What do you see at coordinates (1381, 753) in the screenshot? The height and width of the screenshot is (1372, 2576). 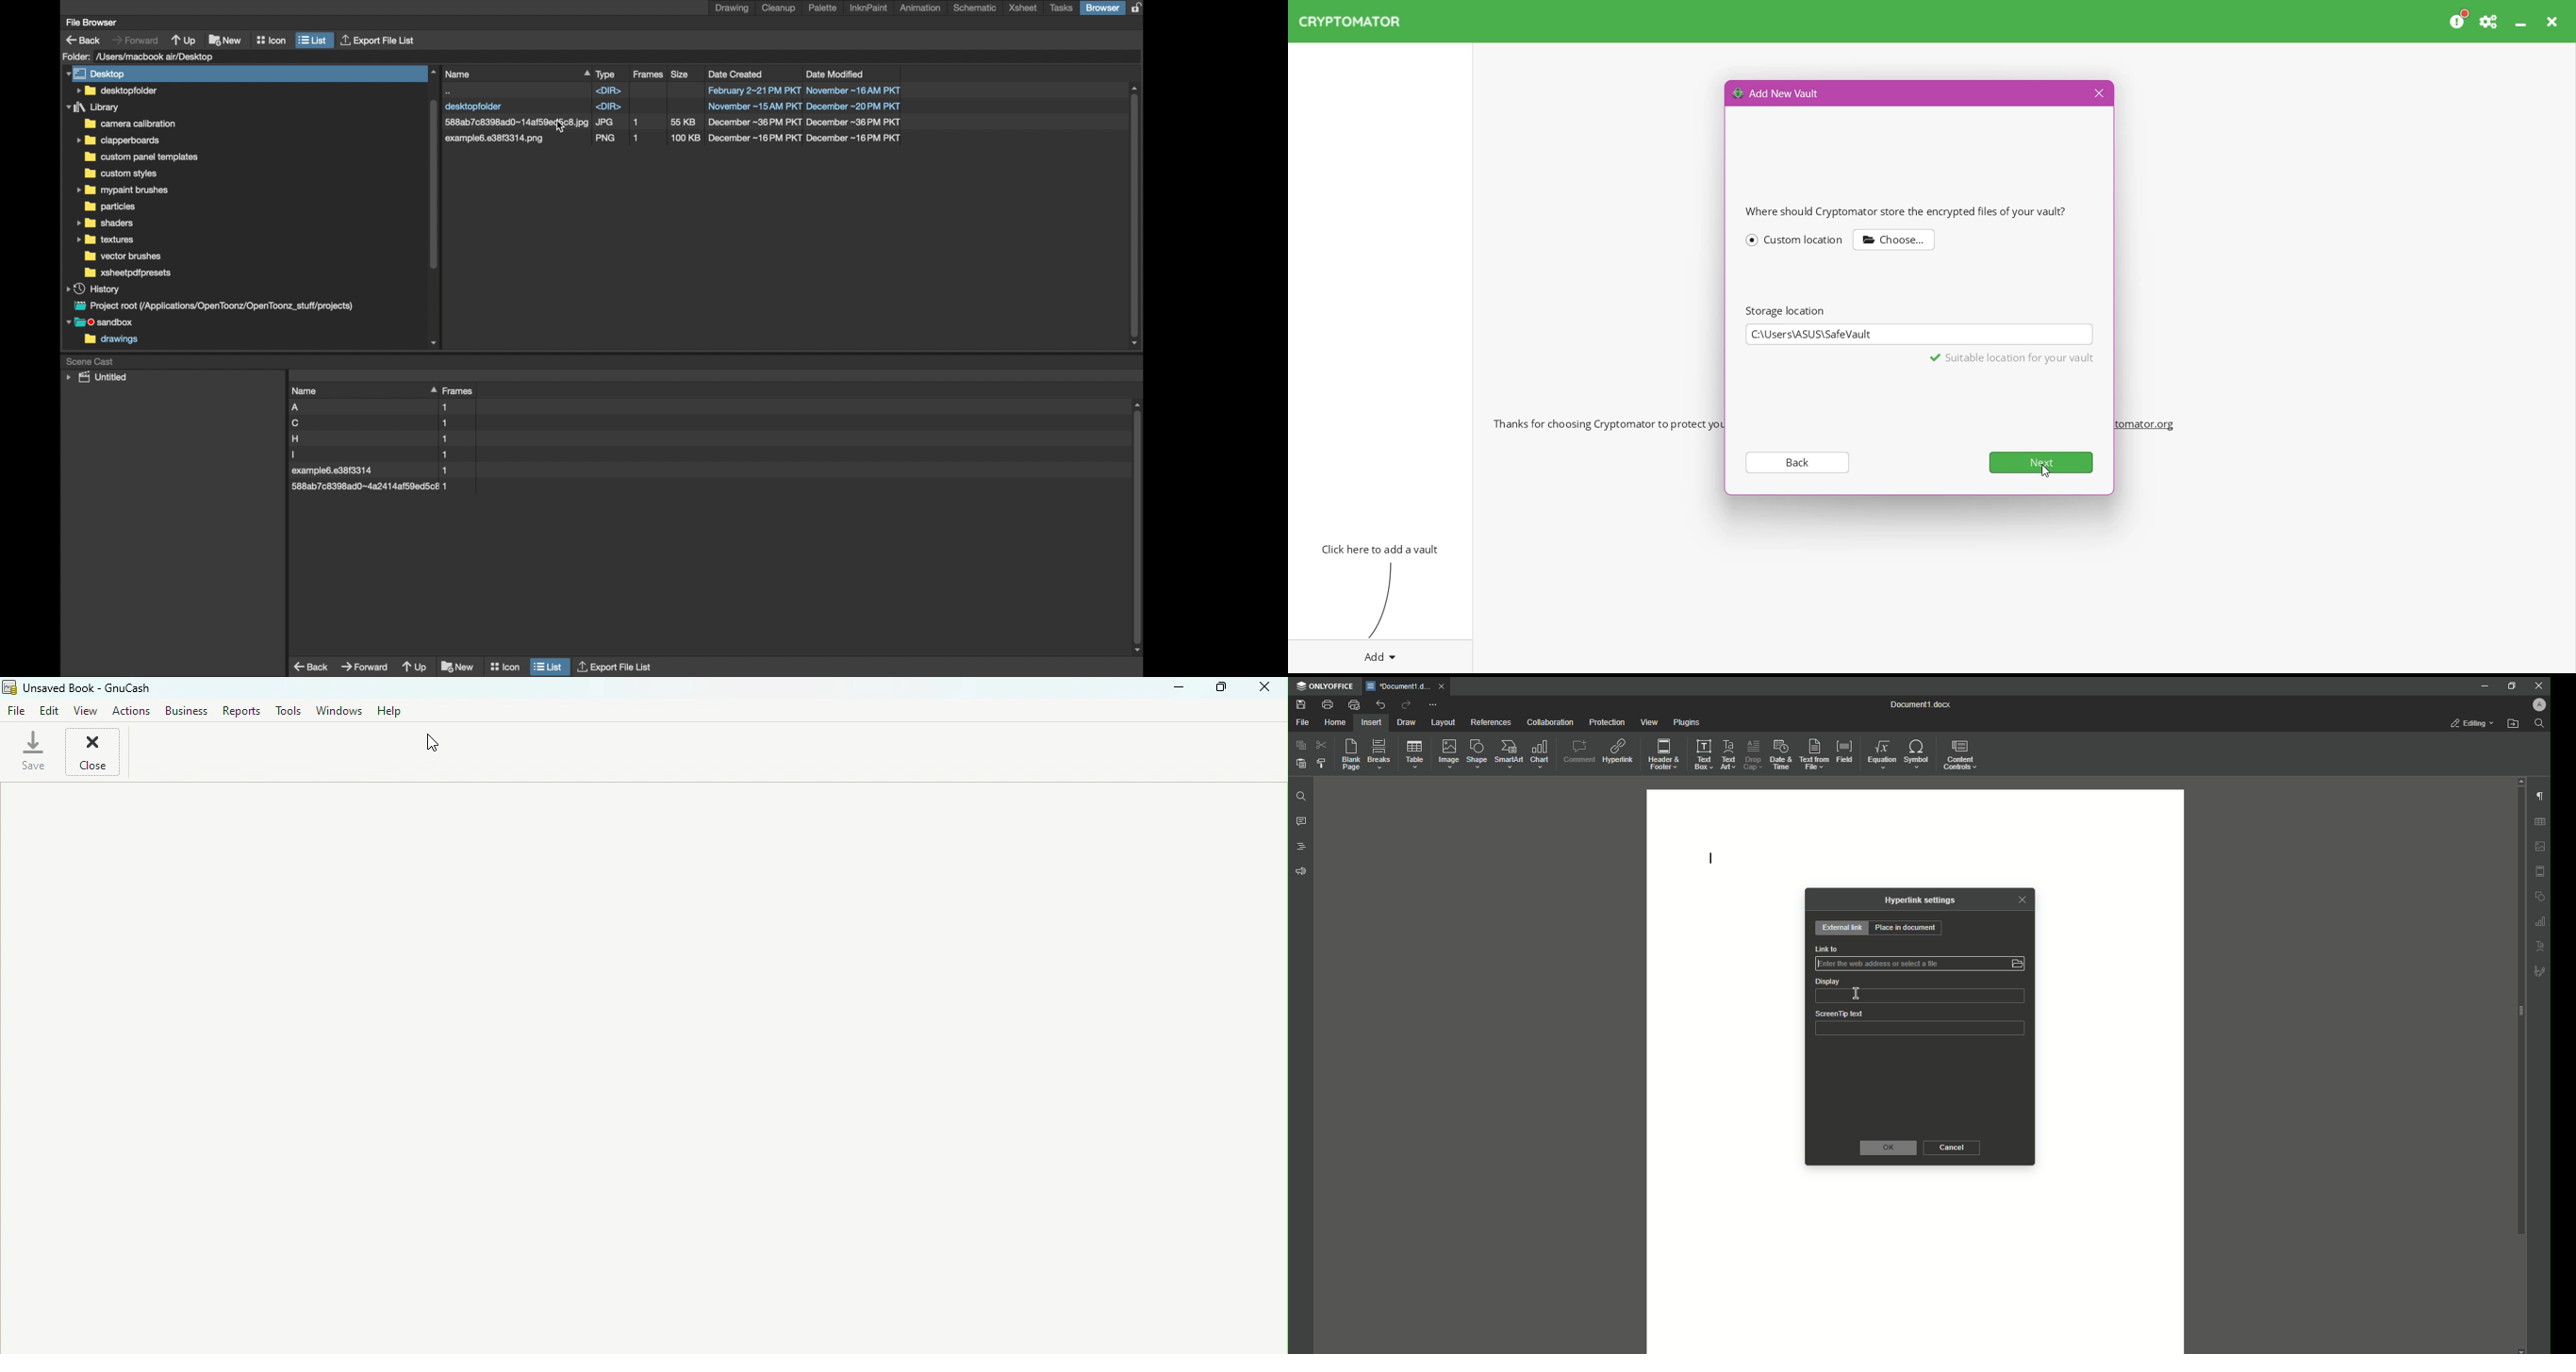 I see `Breaks` at bounding box center [1381, 753].